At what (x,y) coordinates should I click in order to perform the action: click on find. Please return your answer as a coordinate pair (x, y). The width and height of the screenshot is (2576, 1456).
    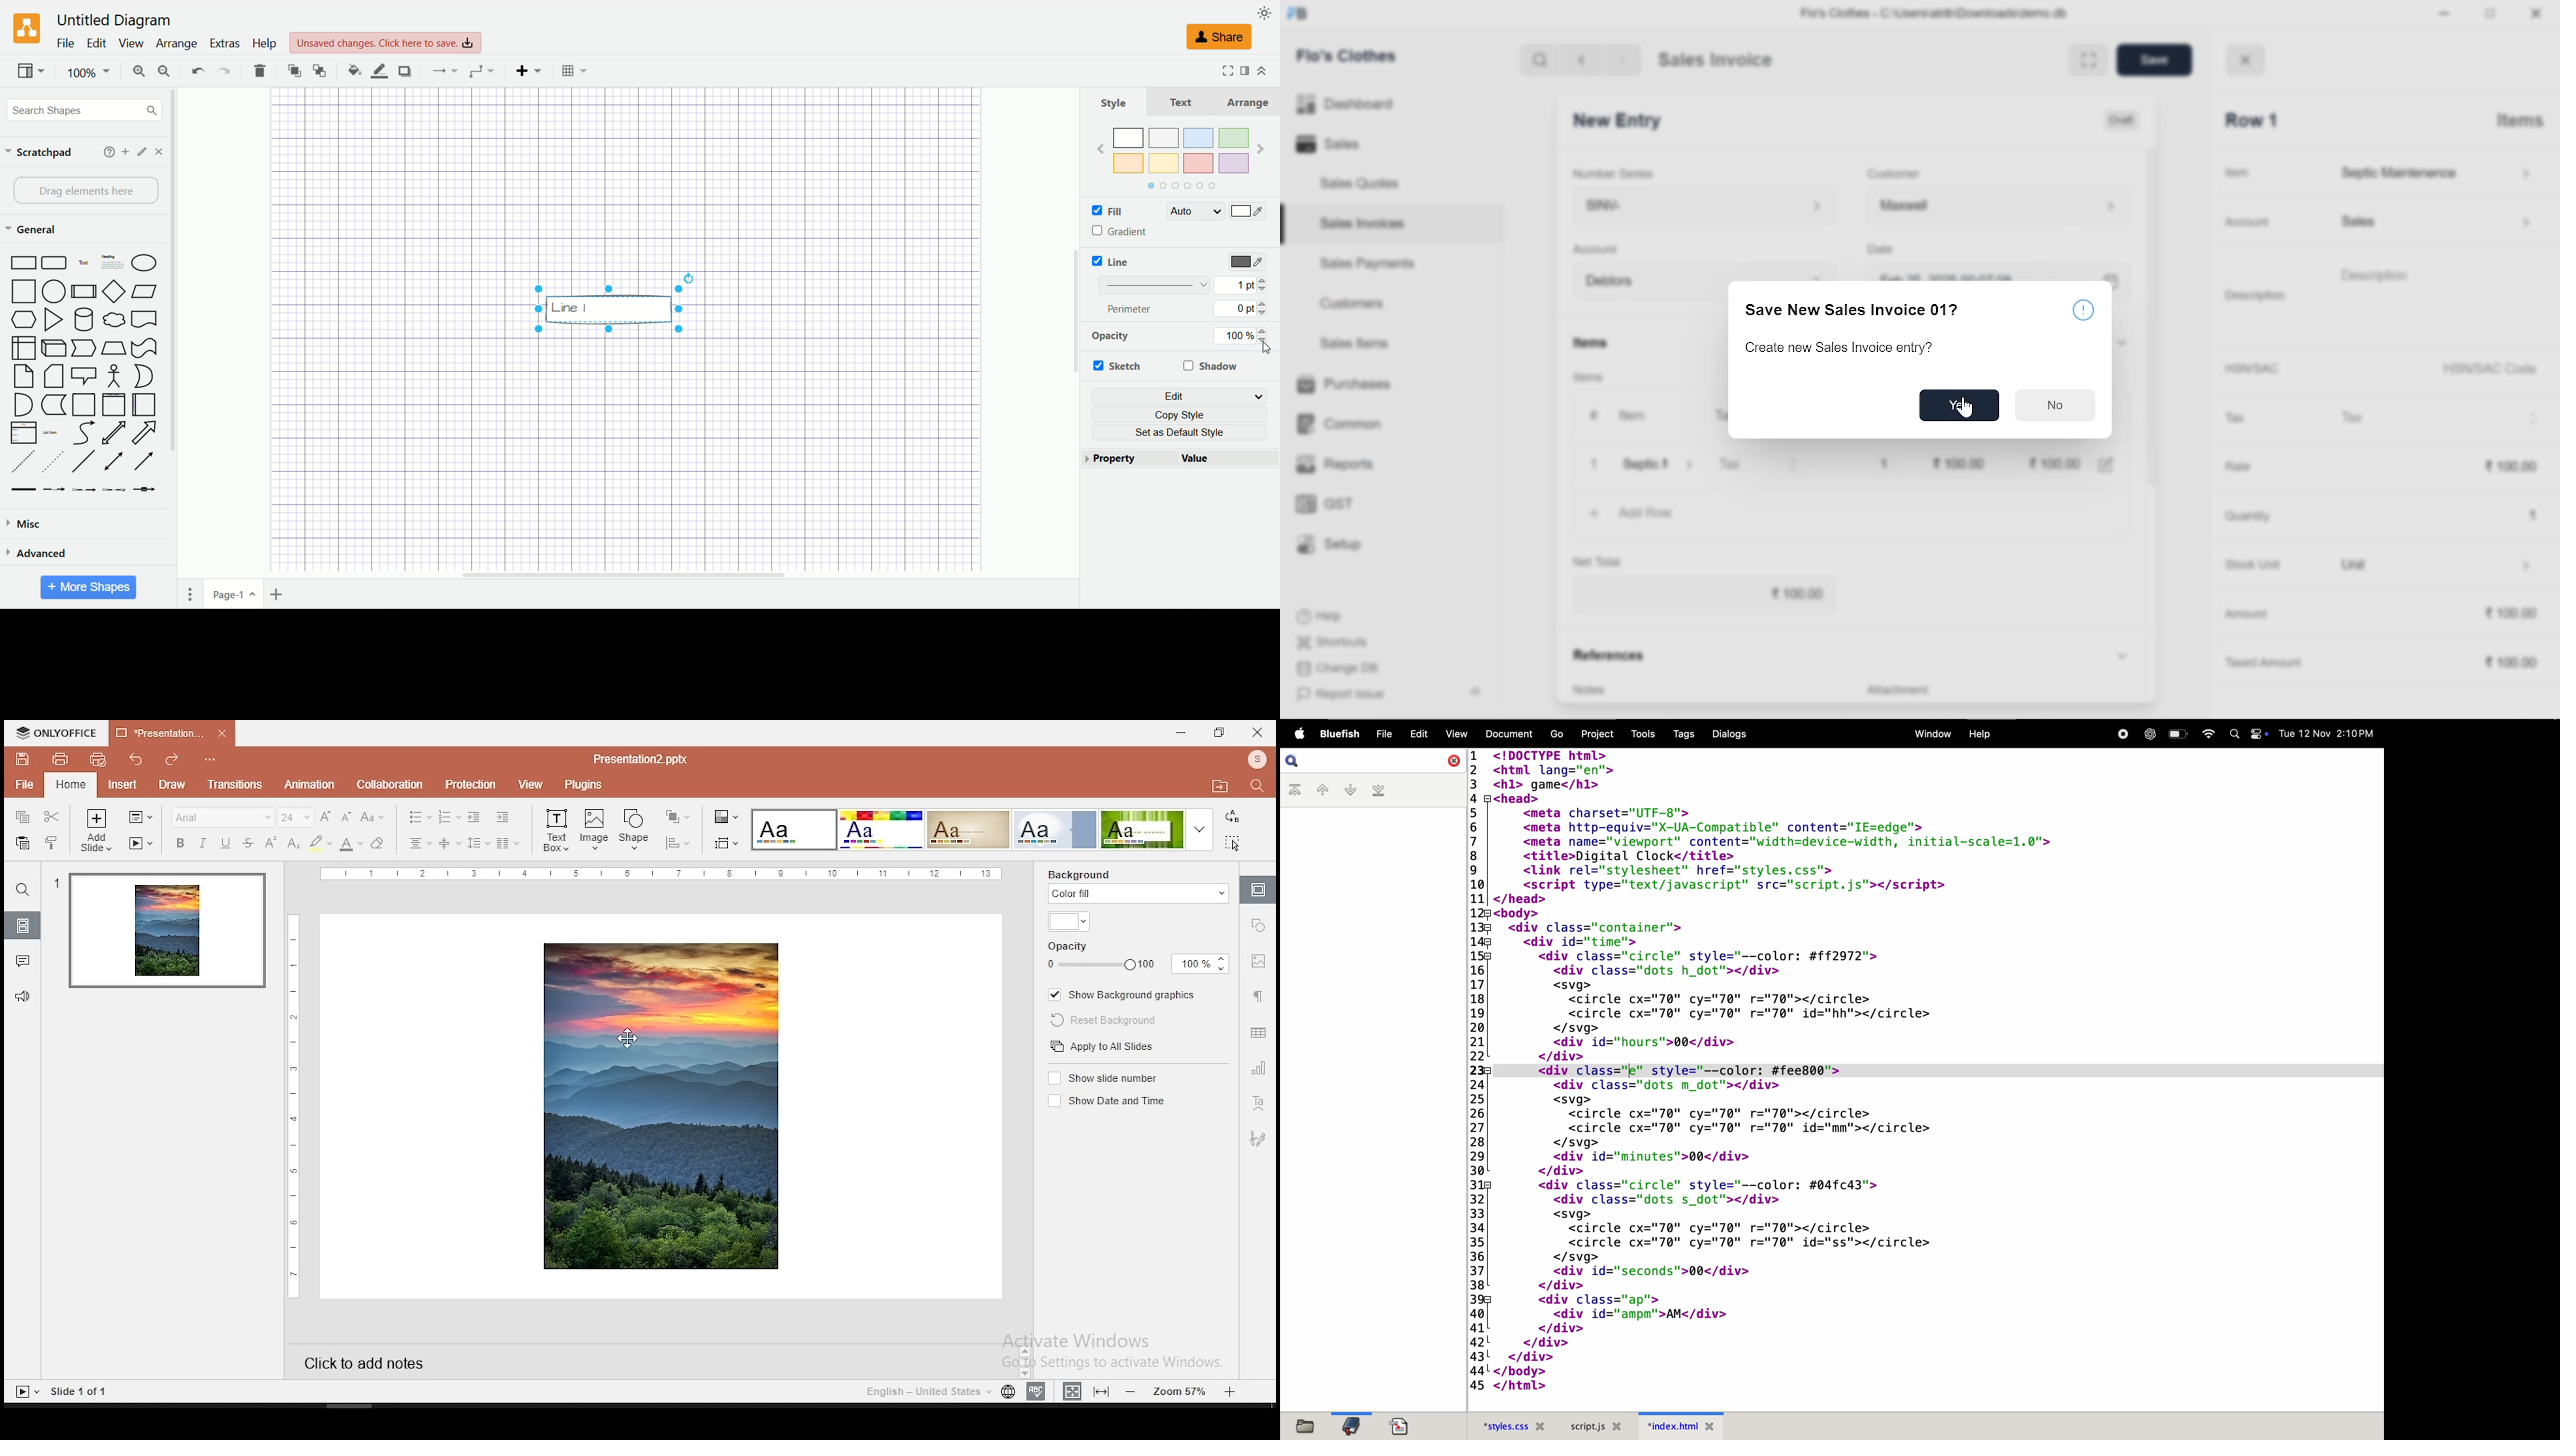
    Looking at the image, I should click on (1258, 786).